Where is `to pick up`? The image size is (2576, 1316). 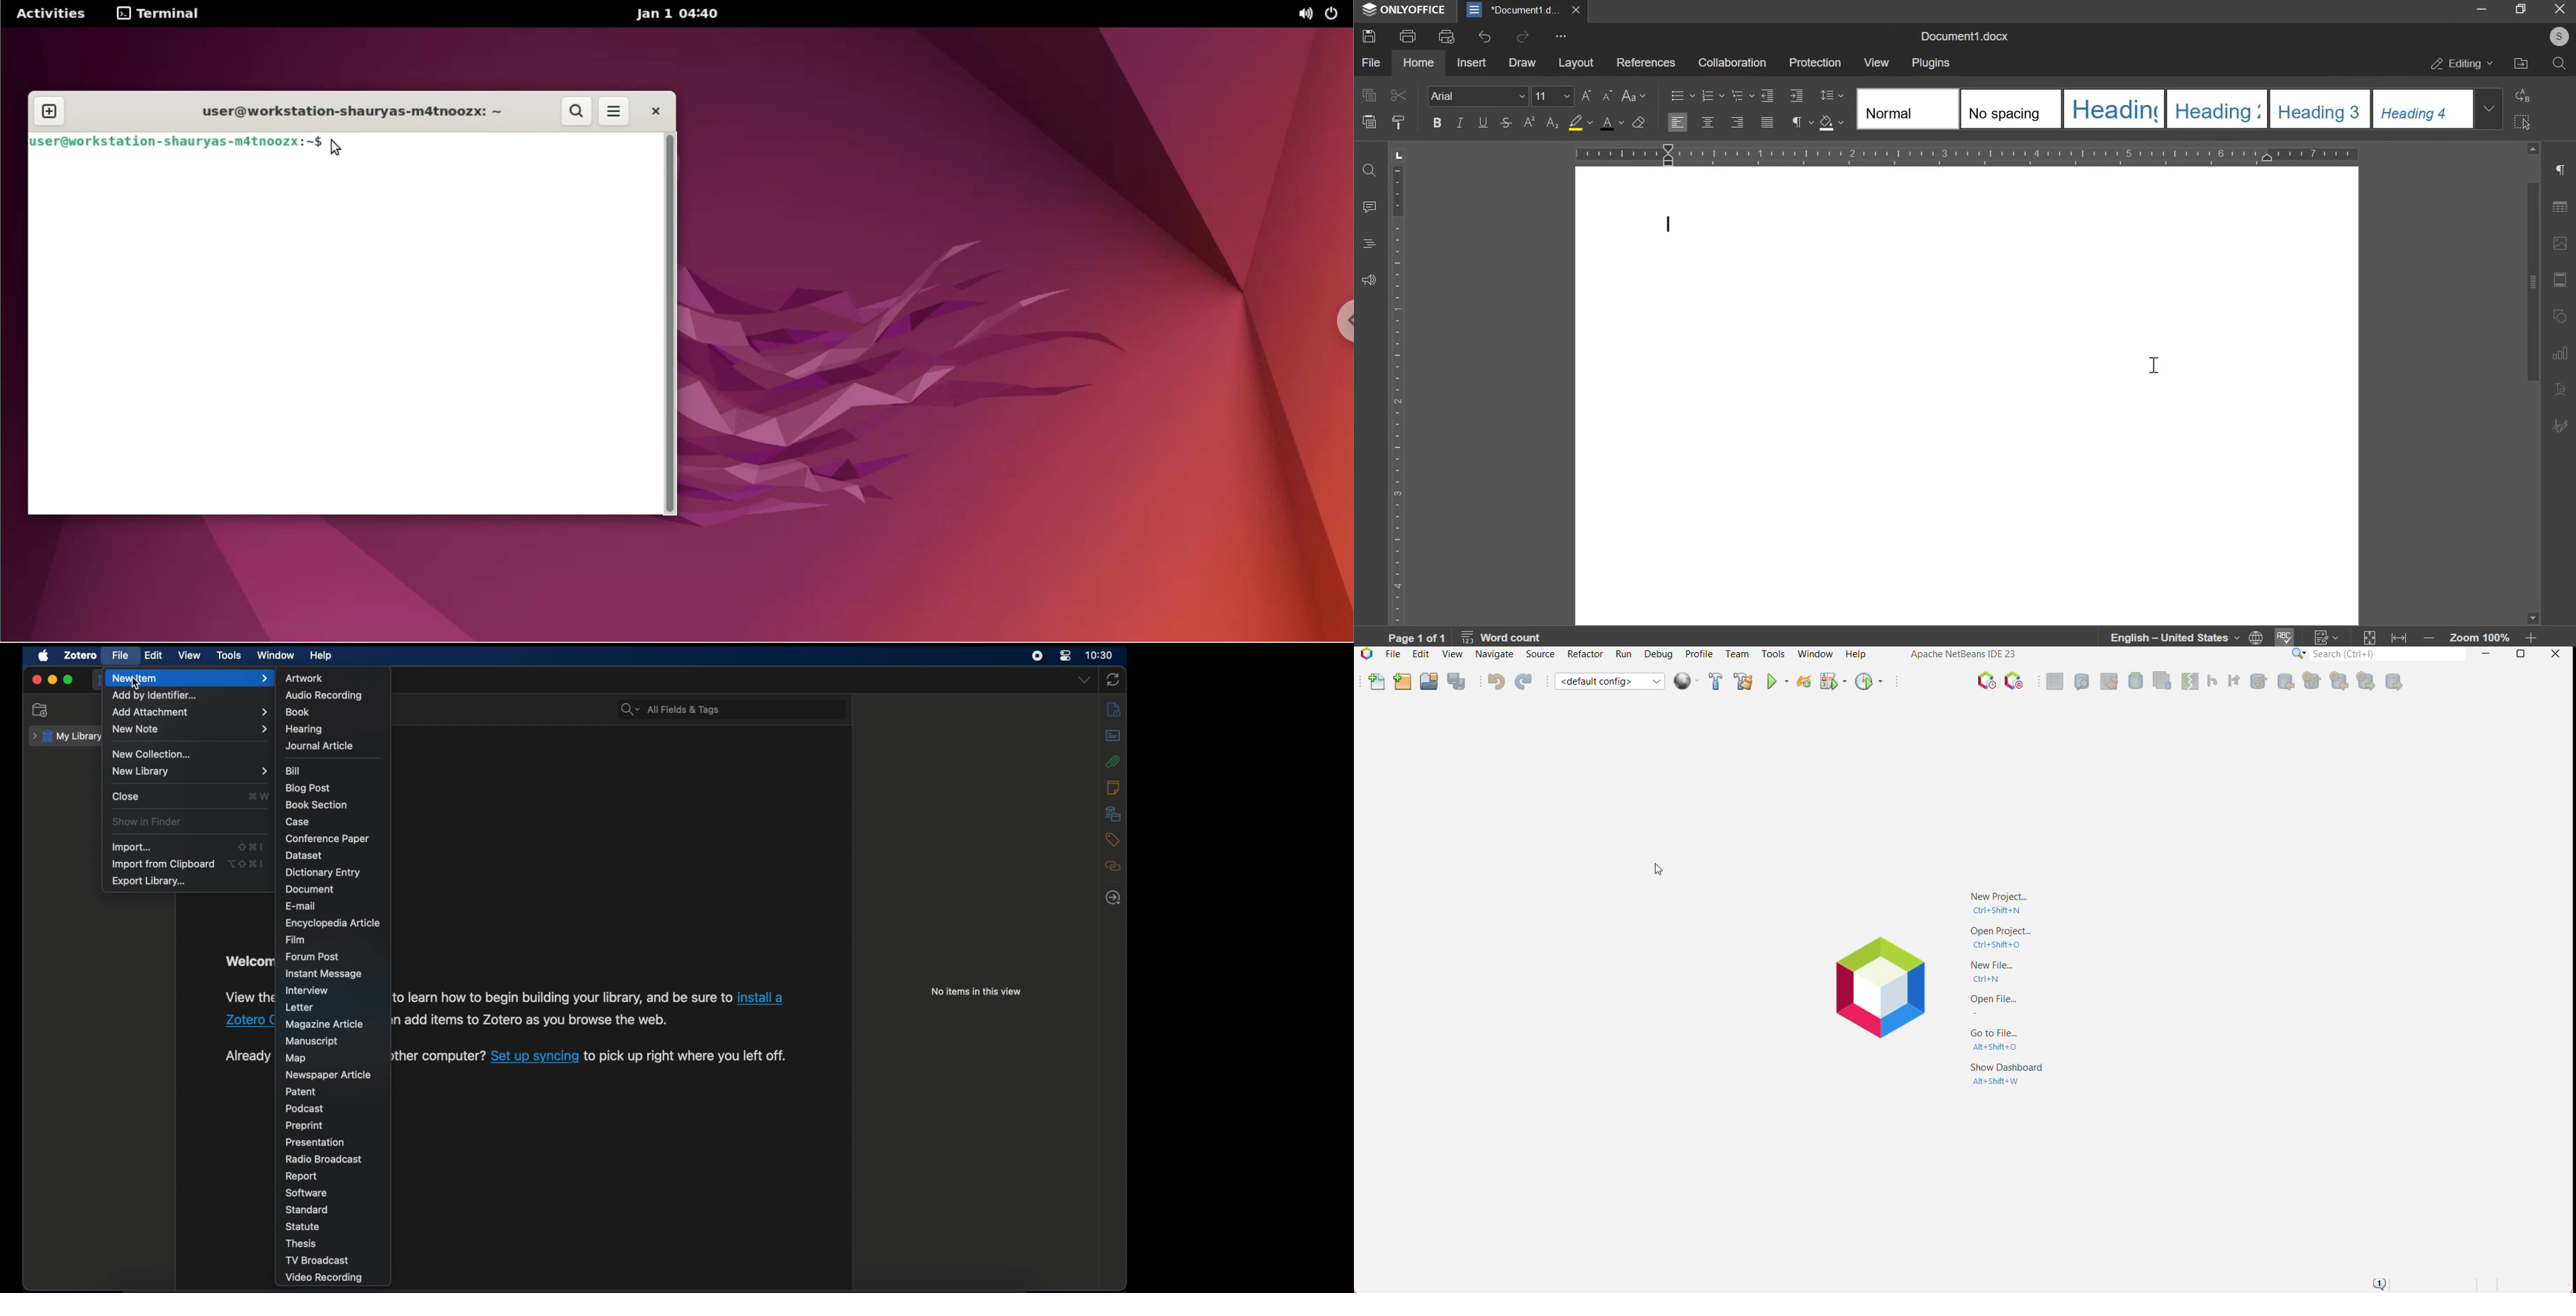
to pick up is located at coordinates (686, 1058).